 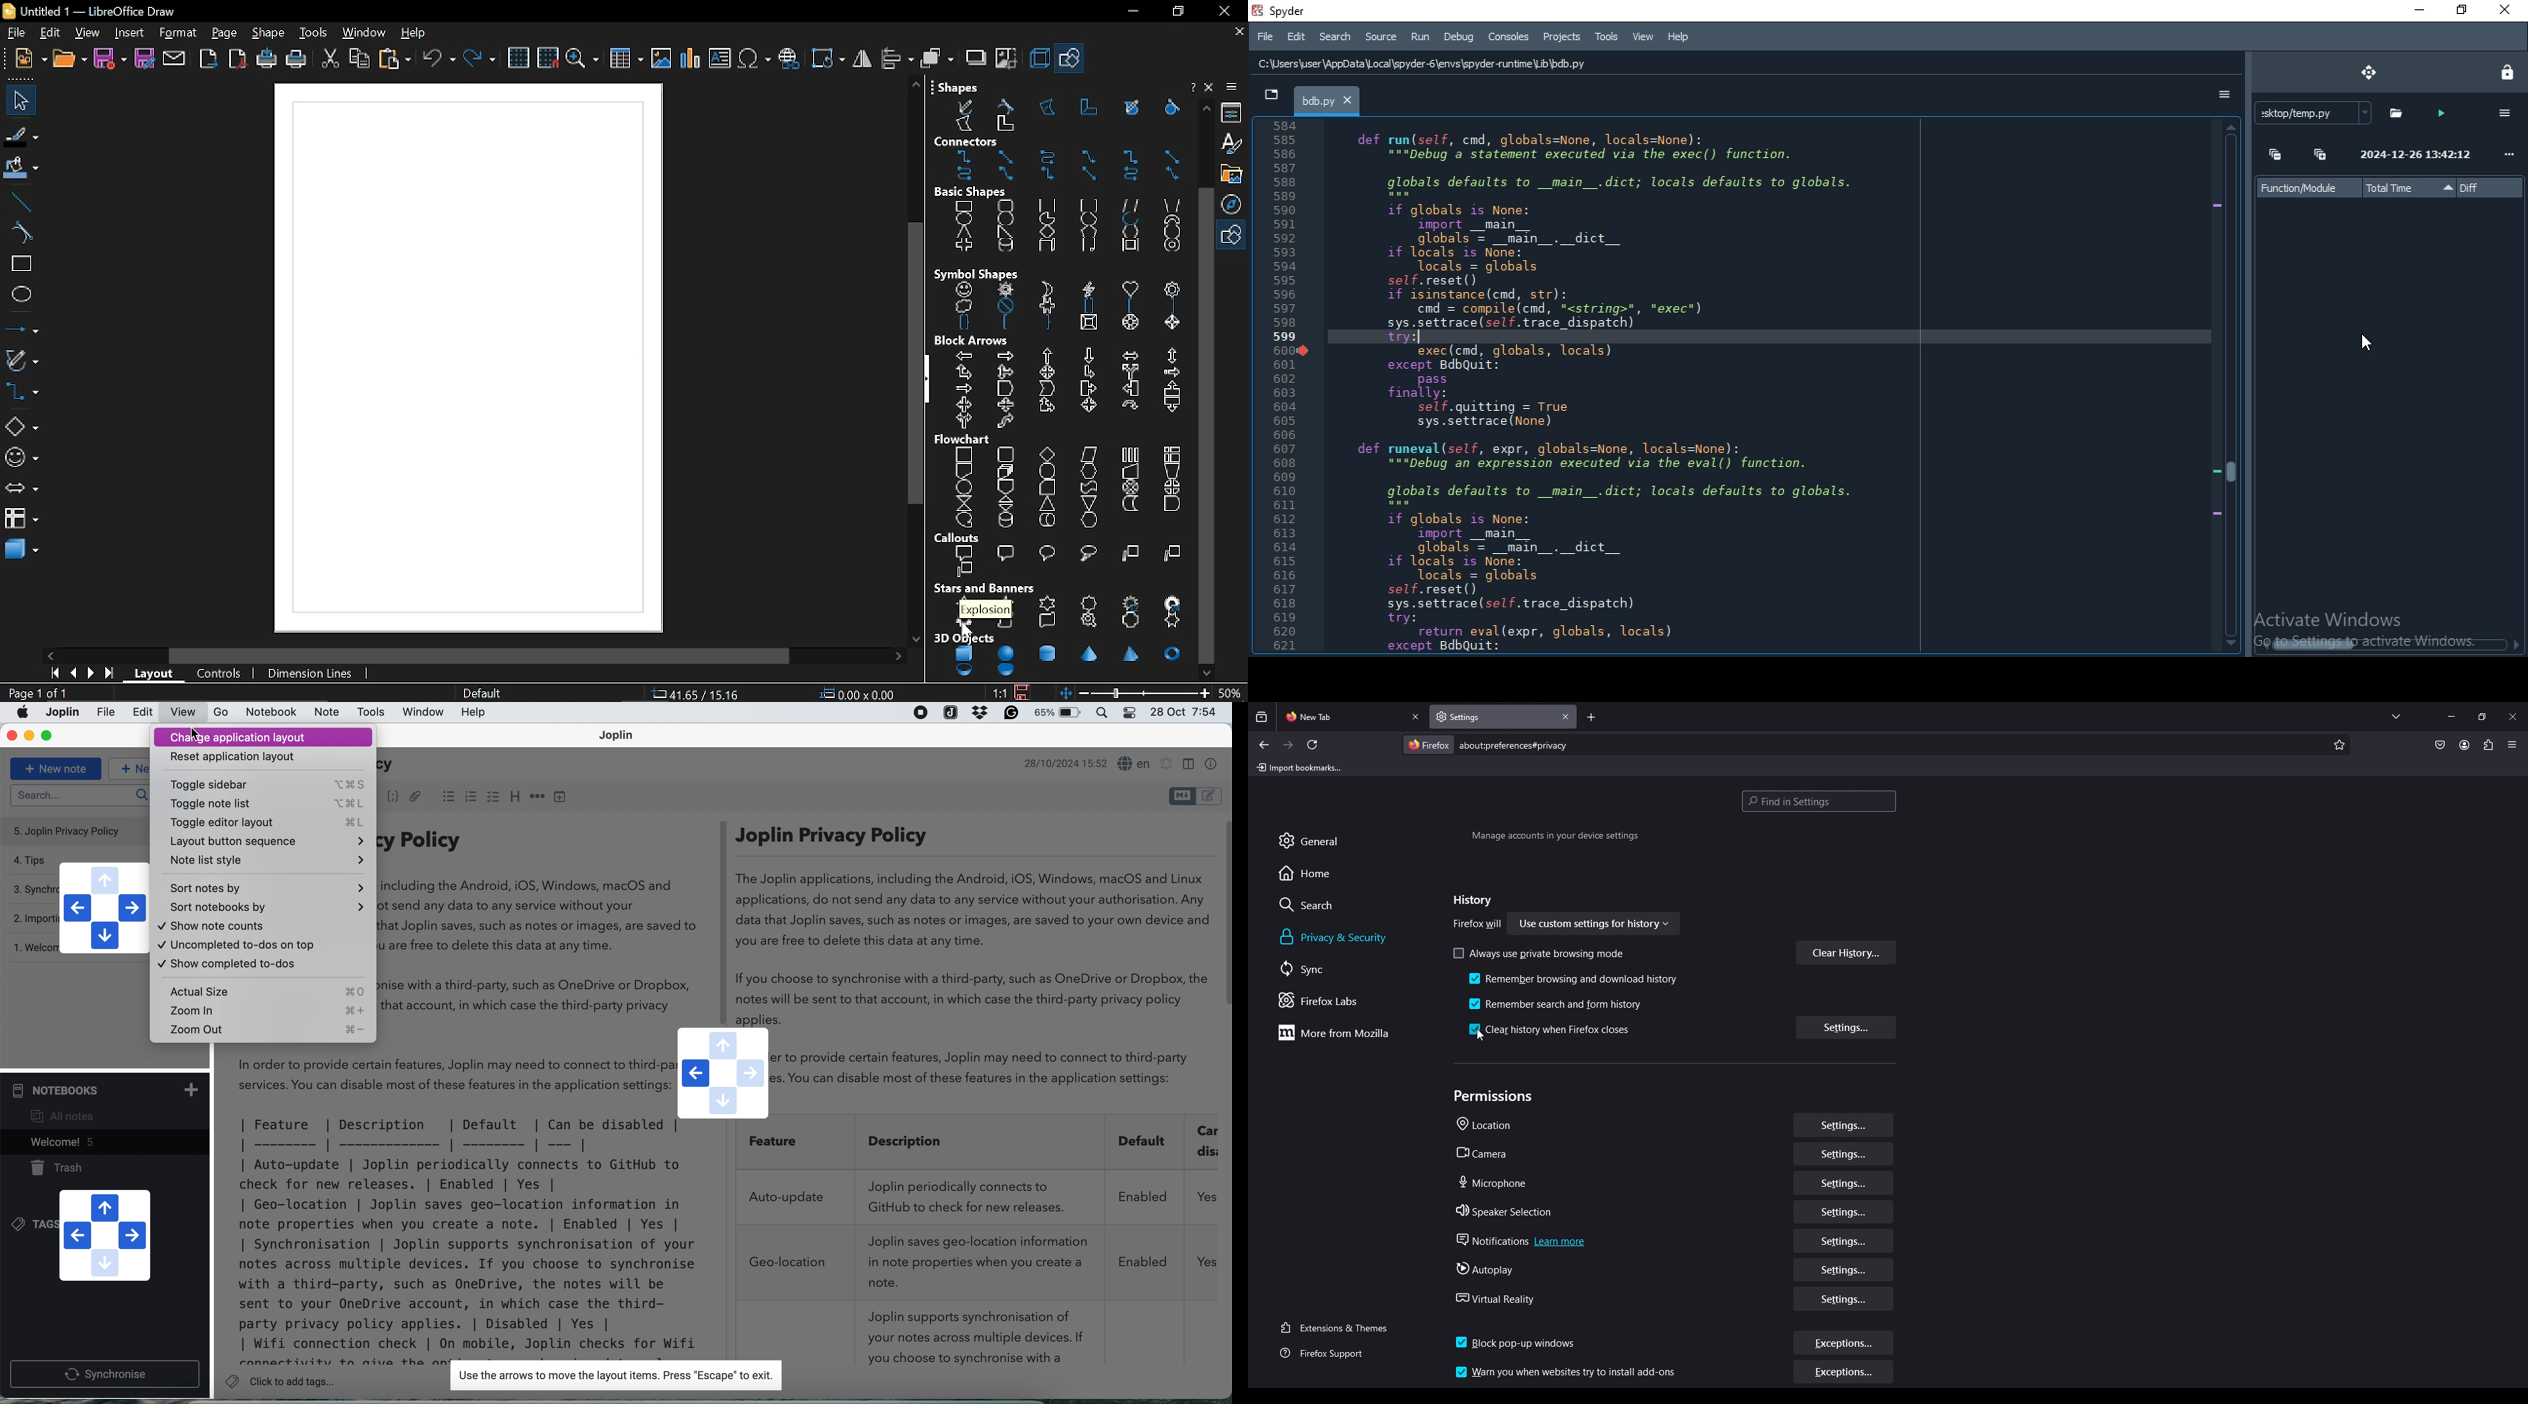 What do you see at coordinates (24, 712) in the screenshot?
I see `Apple menu` at bounding box center [24, 712].